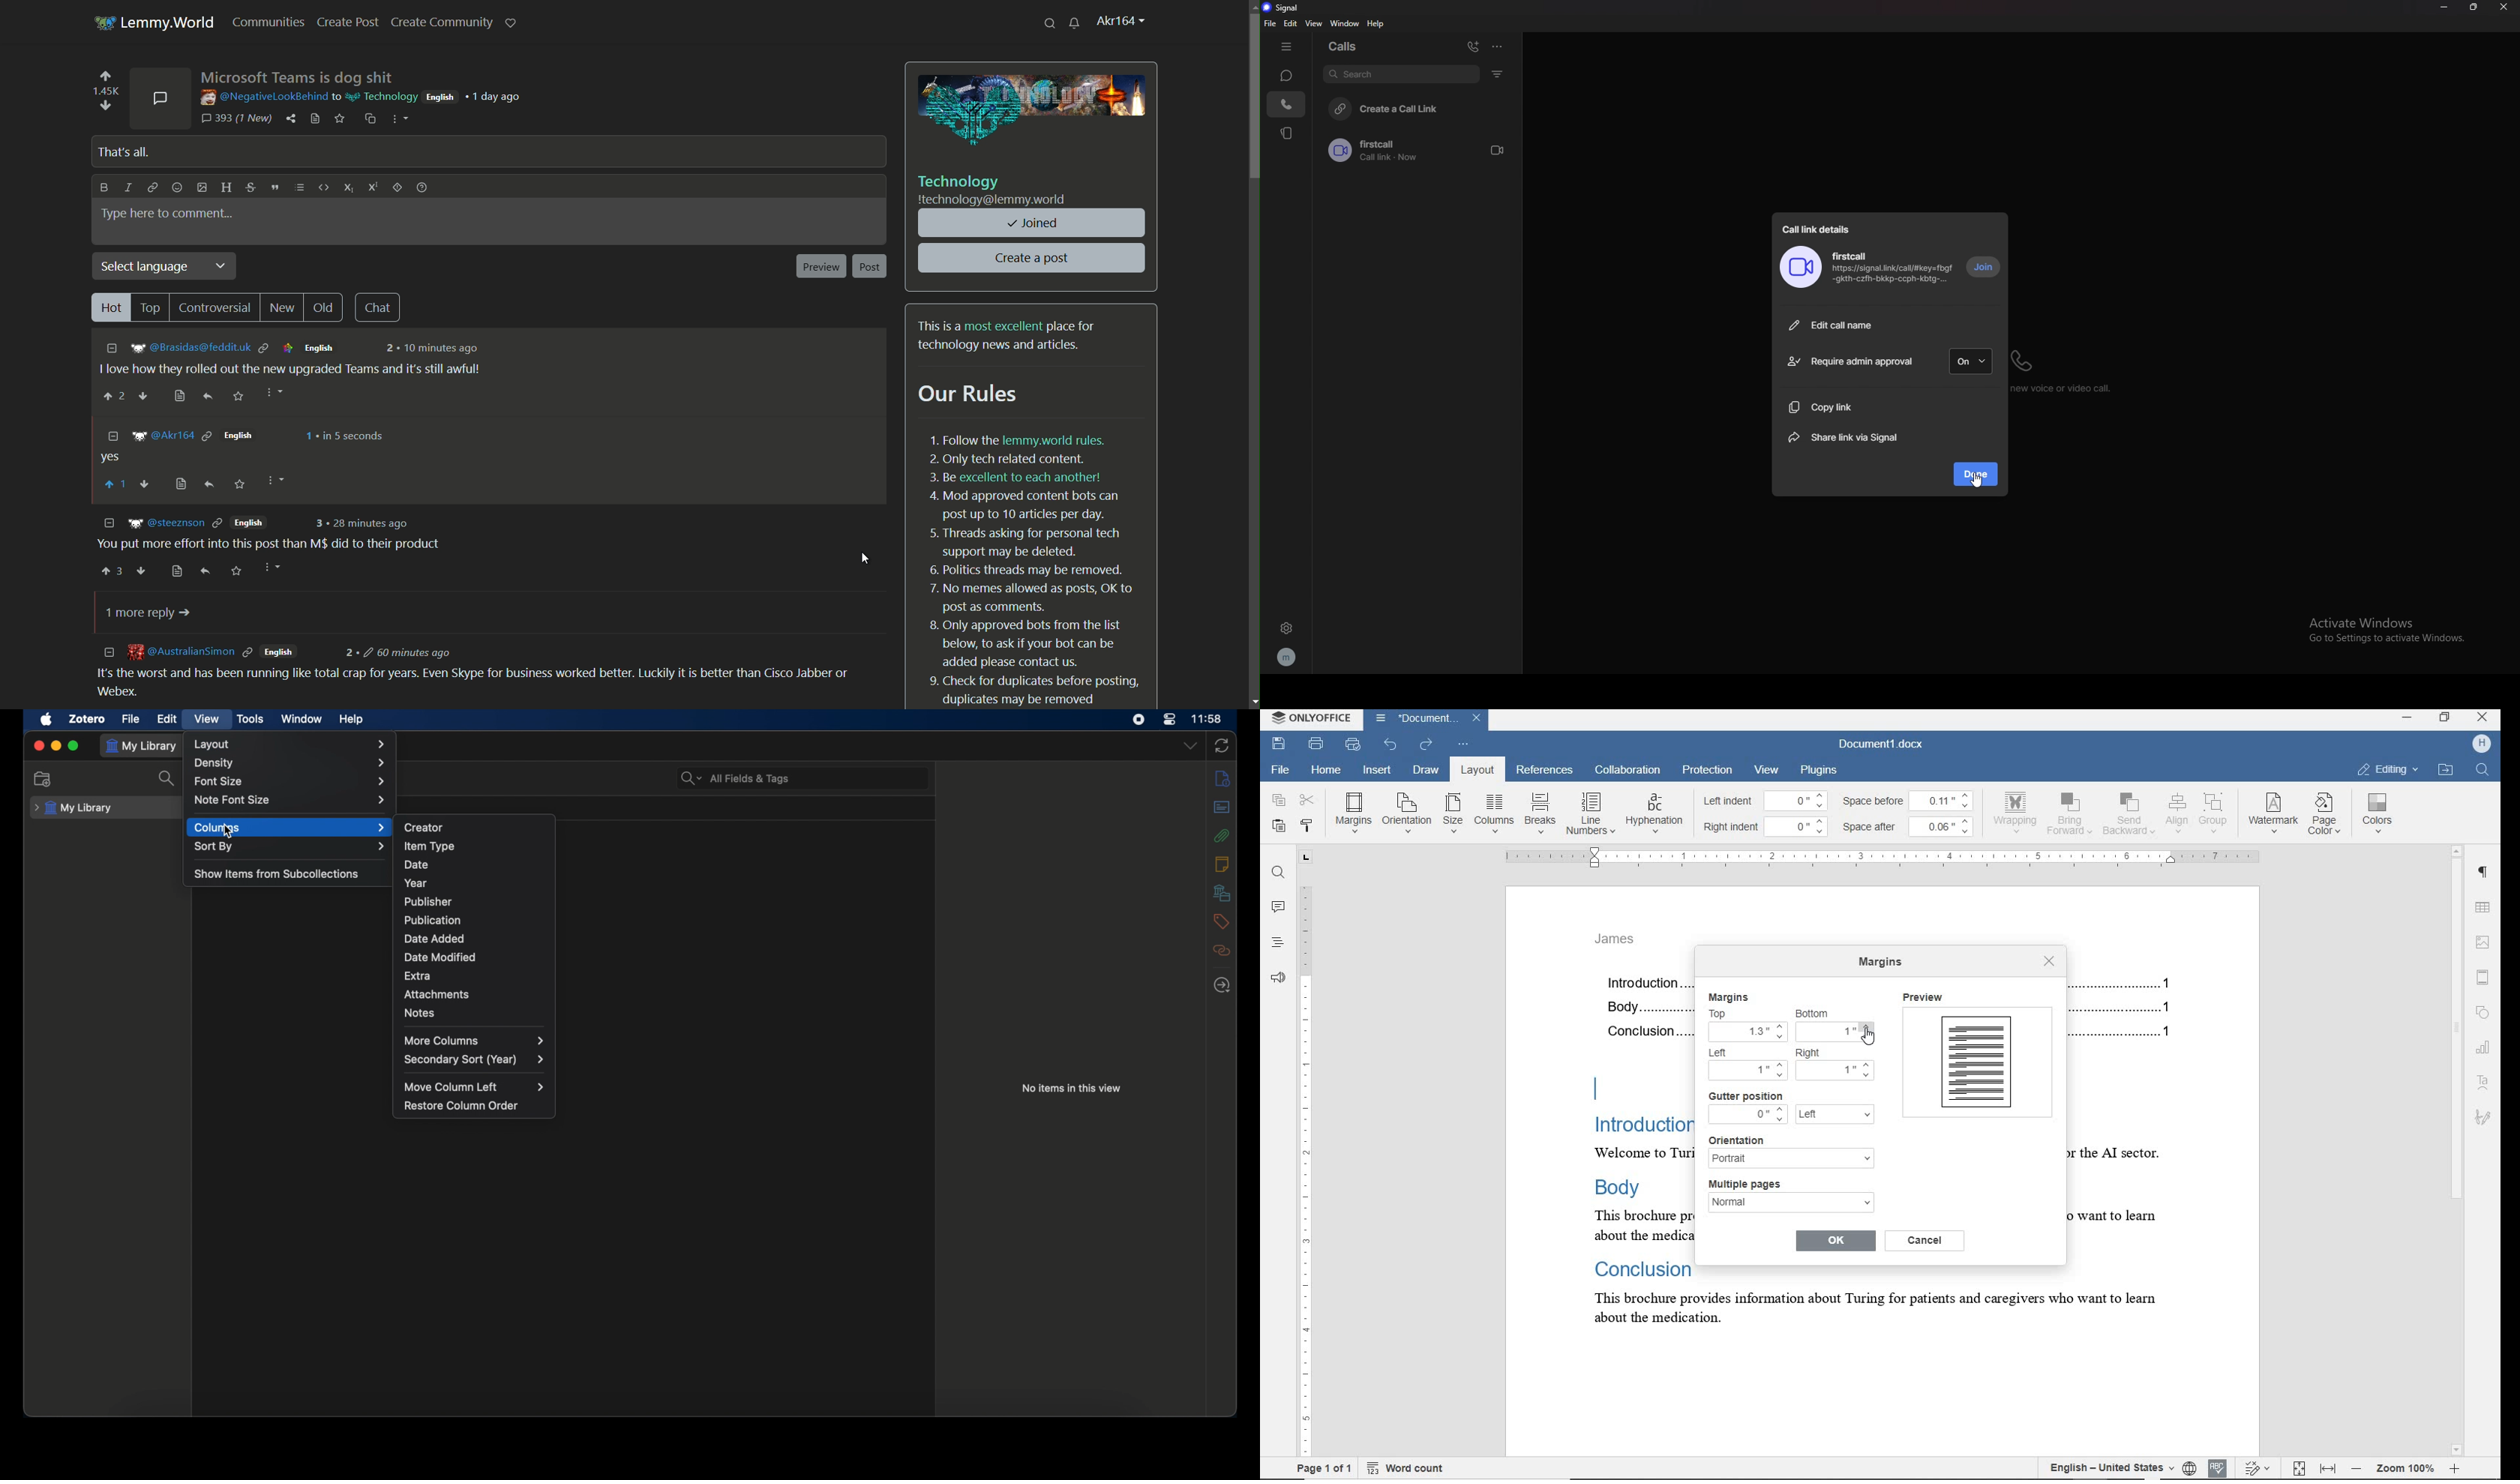 The image size is (2520, 1484). What do you see at coordinates (2487, 978) in the screenshot?
I see `header & footer` at bounding box center [2487, 978].